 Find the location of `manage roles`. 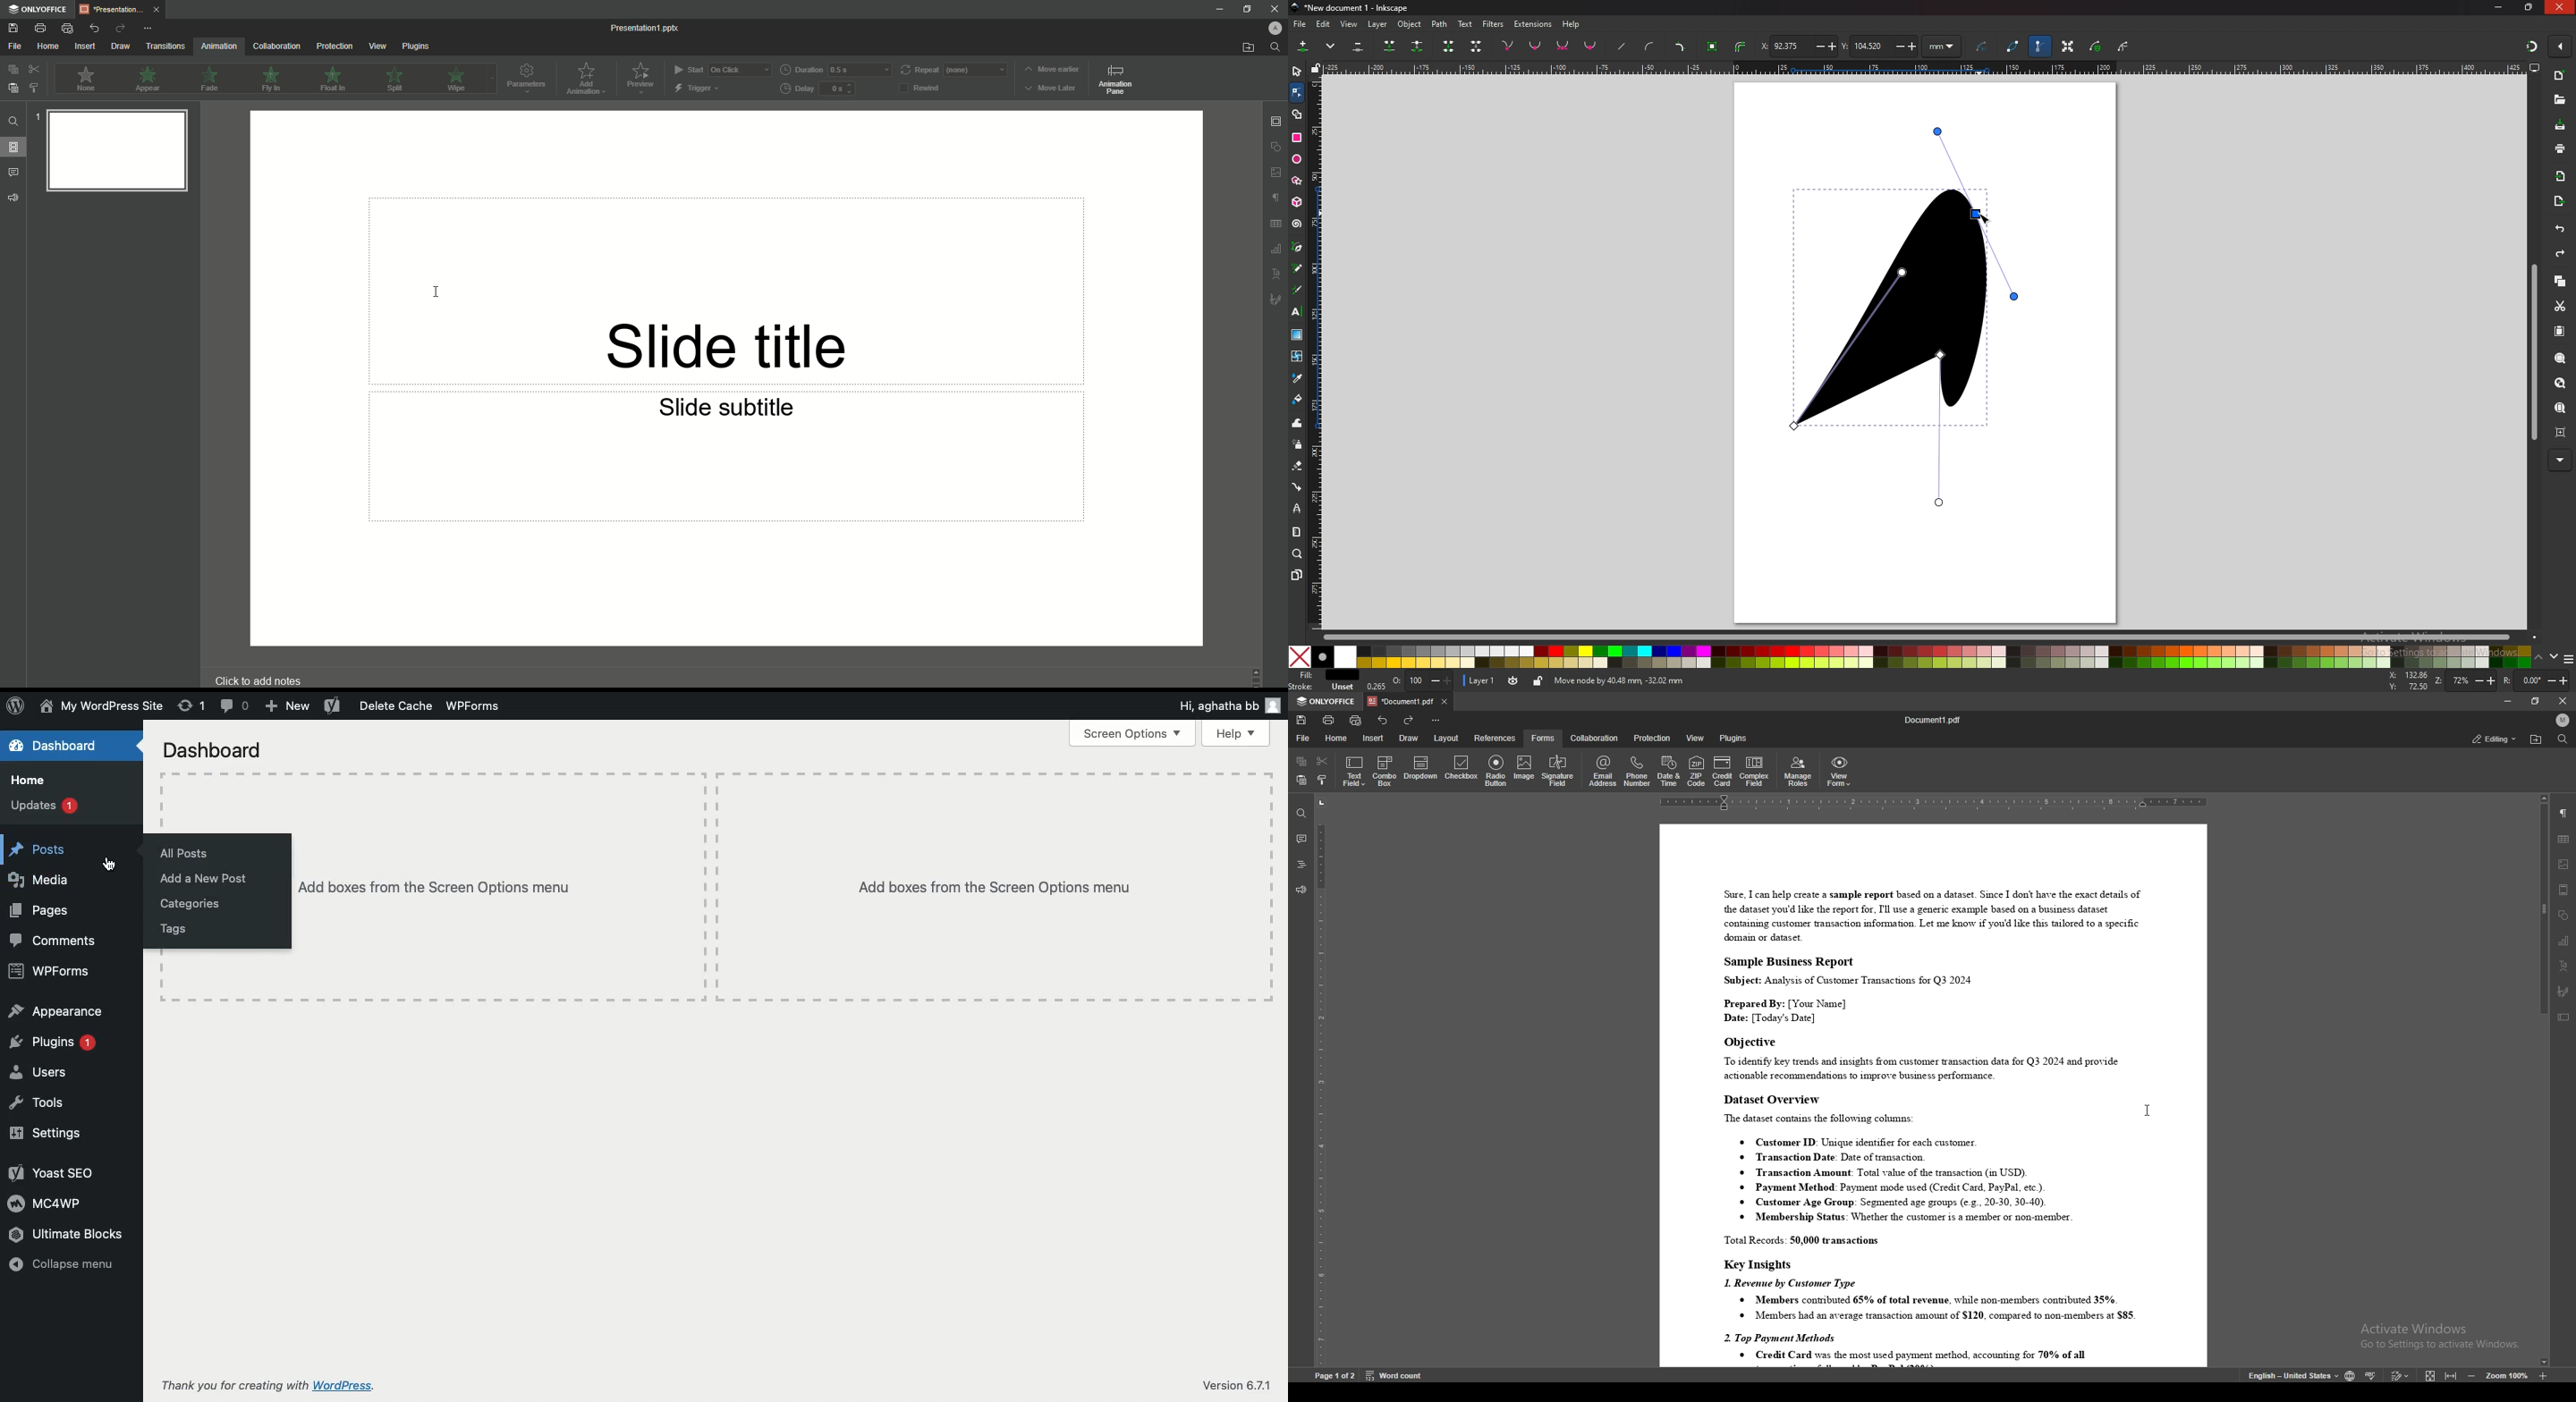

manage roles is located at coordinates (1800, 771).